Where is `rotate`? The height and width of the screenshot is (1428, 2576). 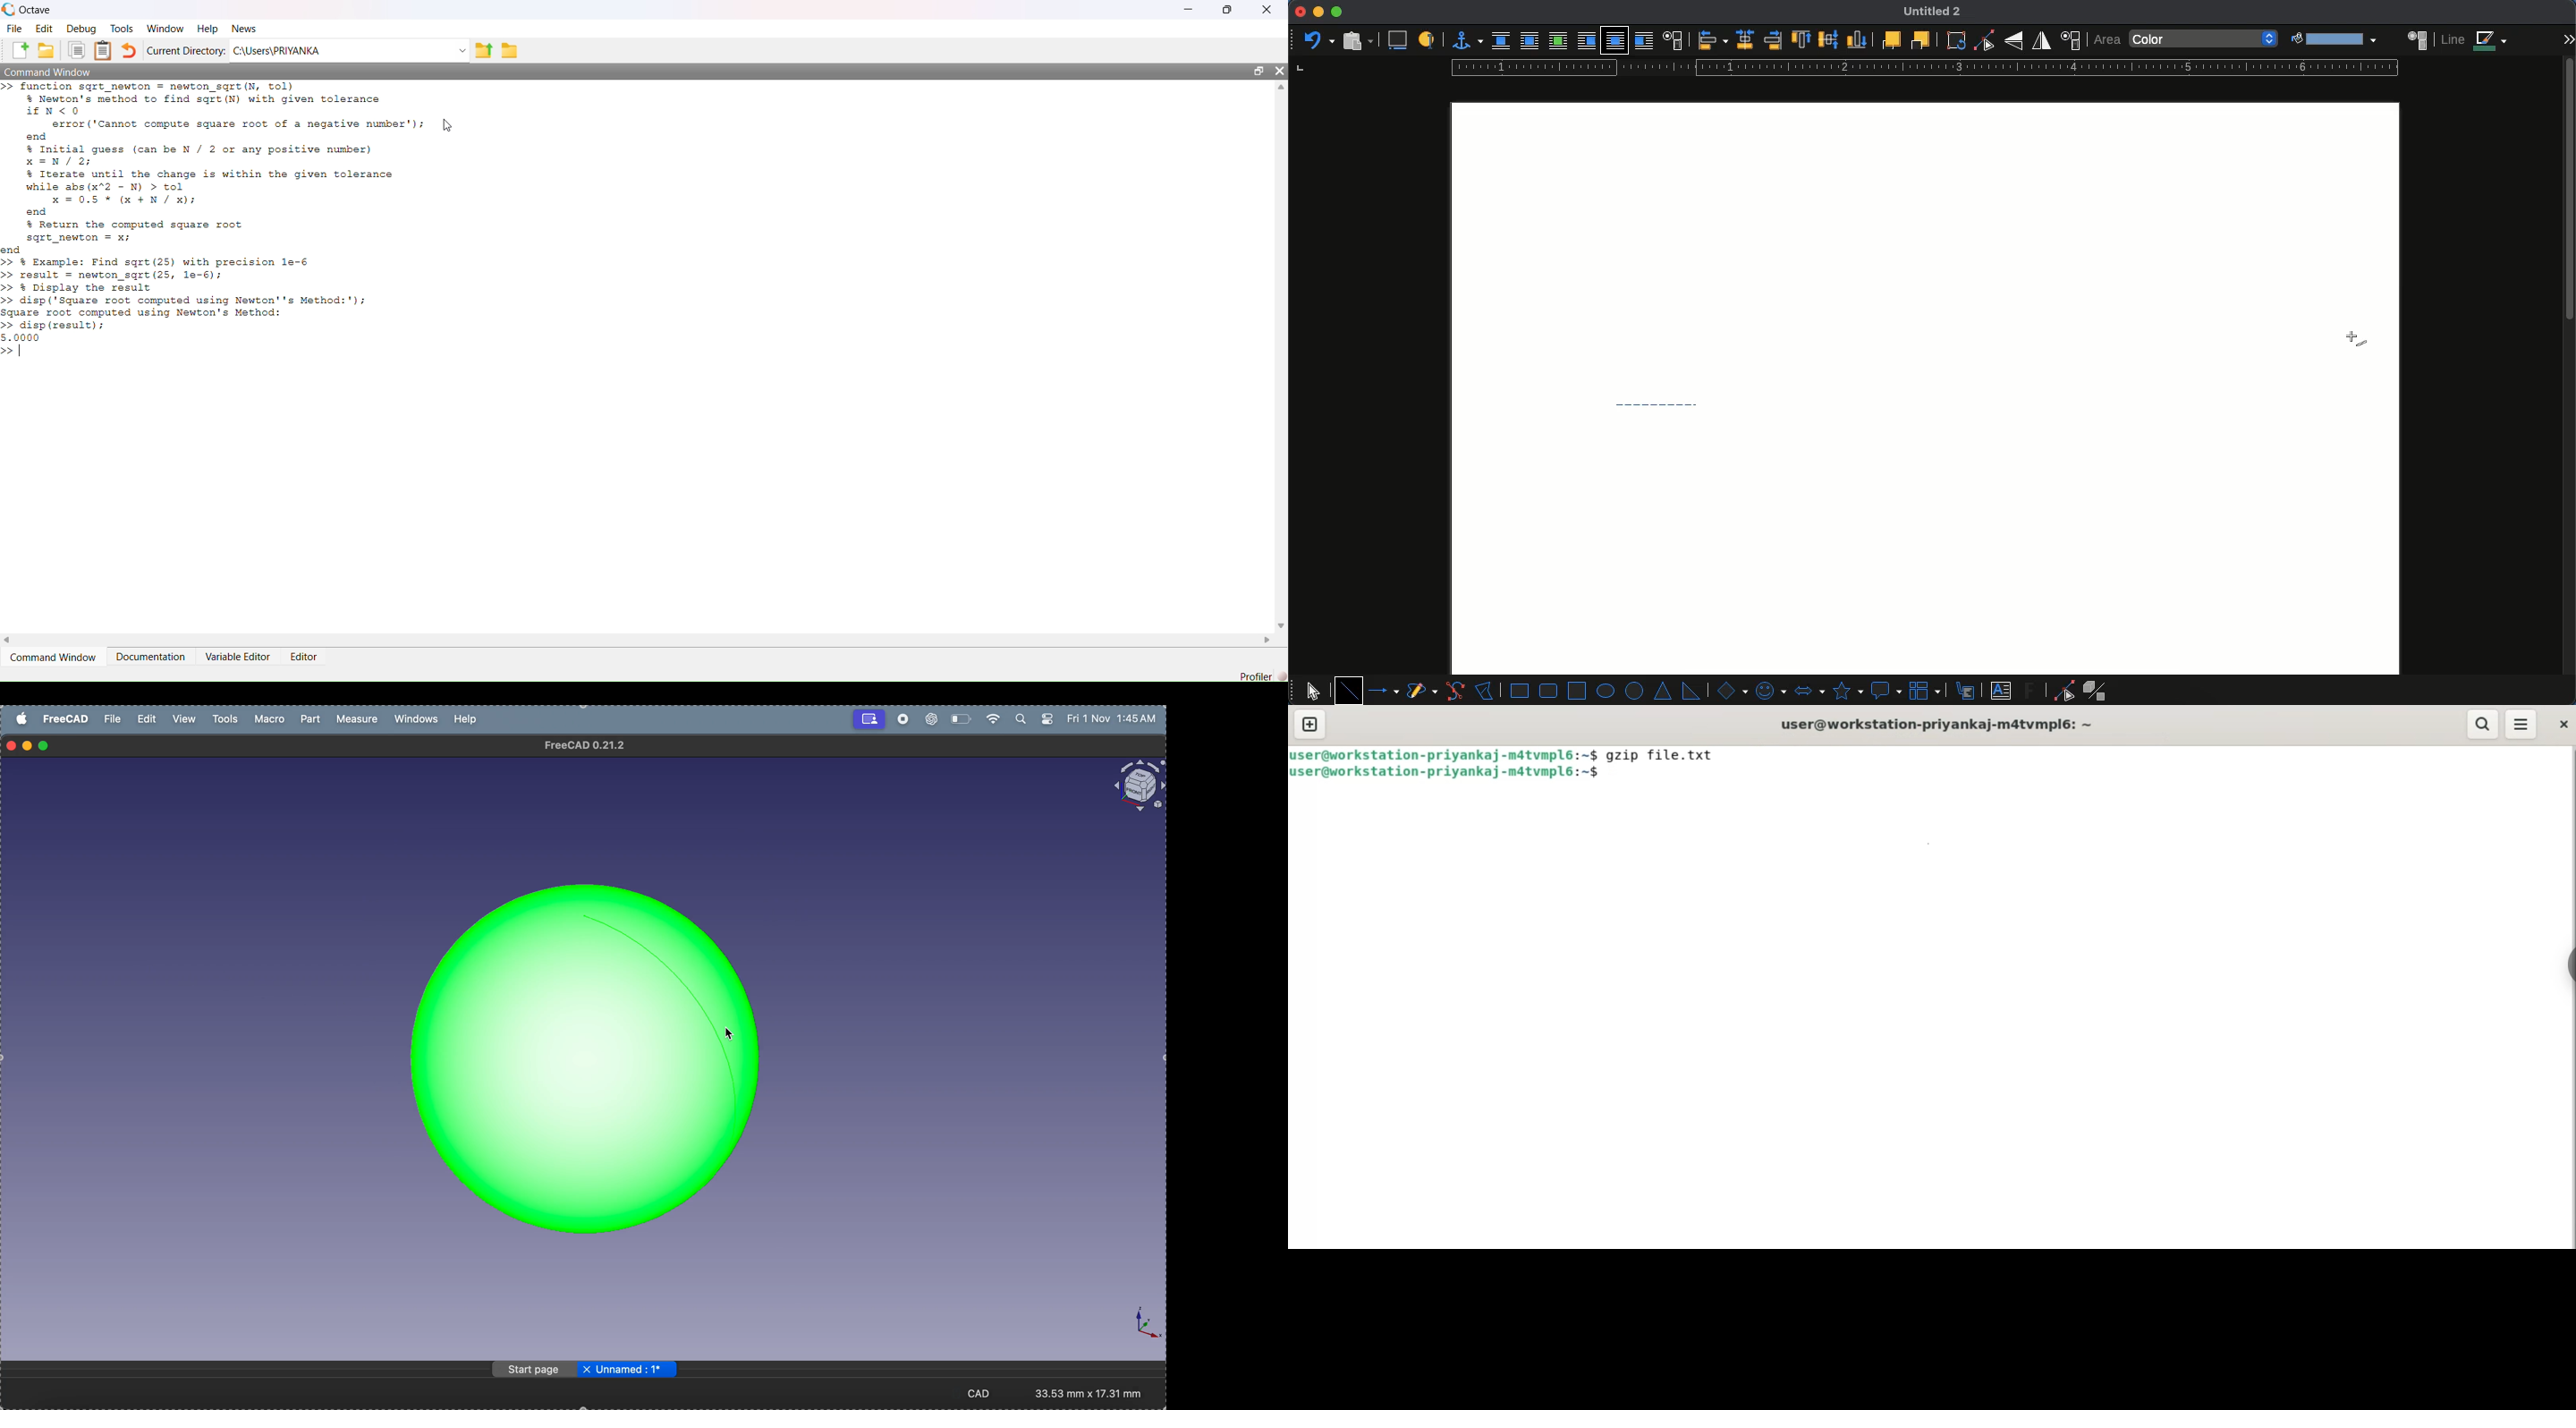
rotate is located at coordinates (1956, 40).